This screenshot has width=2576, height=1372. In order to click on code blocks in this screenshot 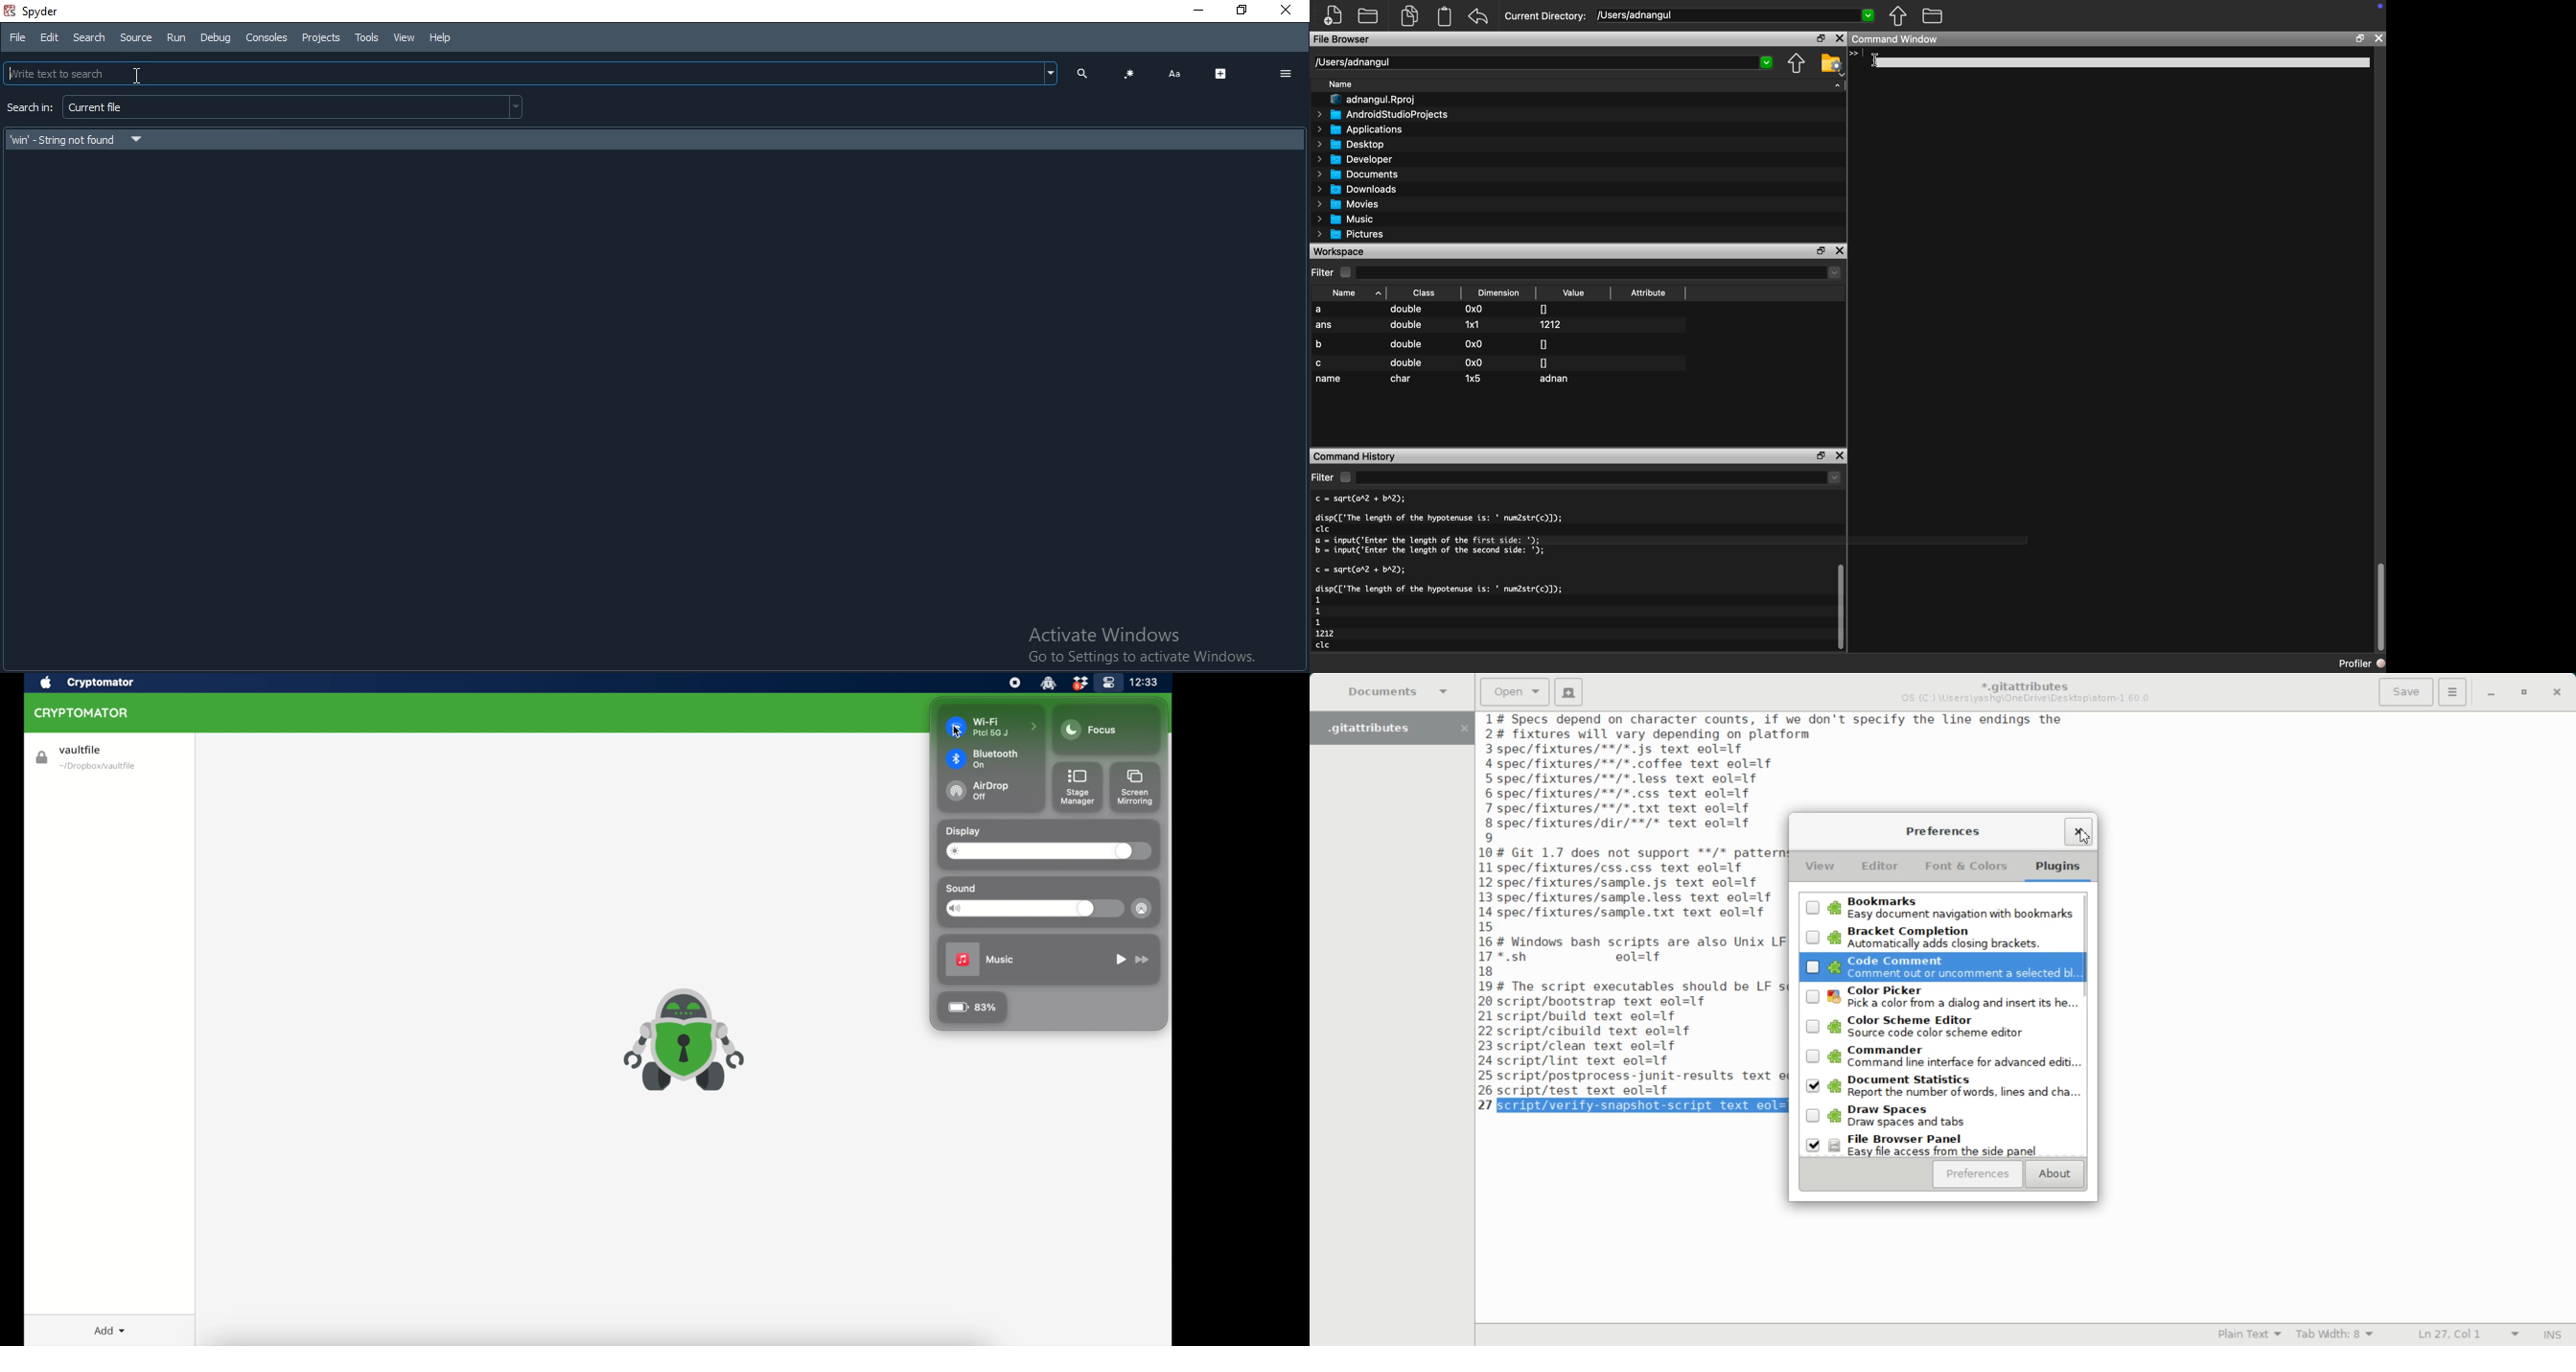, I will do `click(1129, 74)`.